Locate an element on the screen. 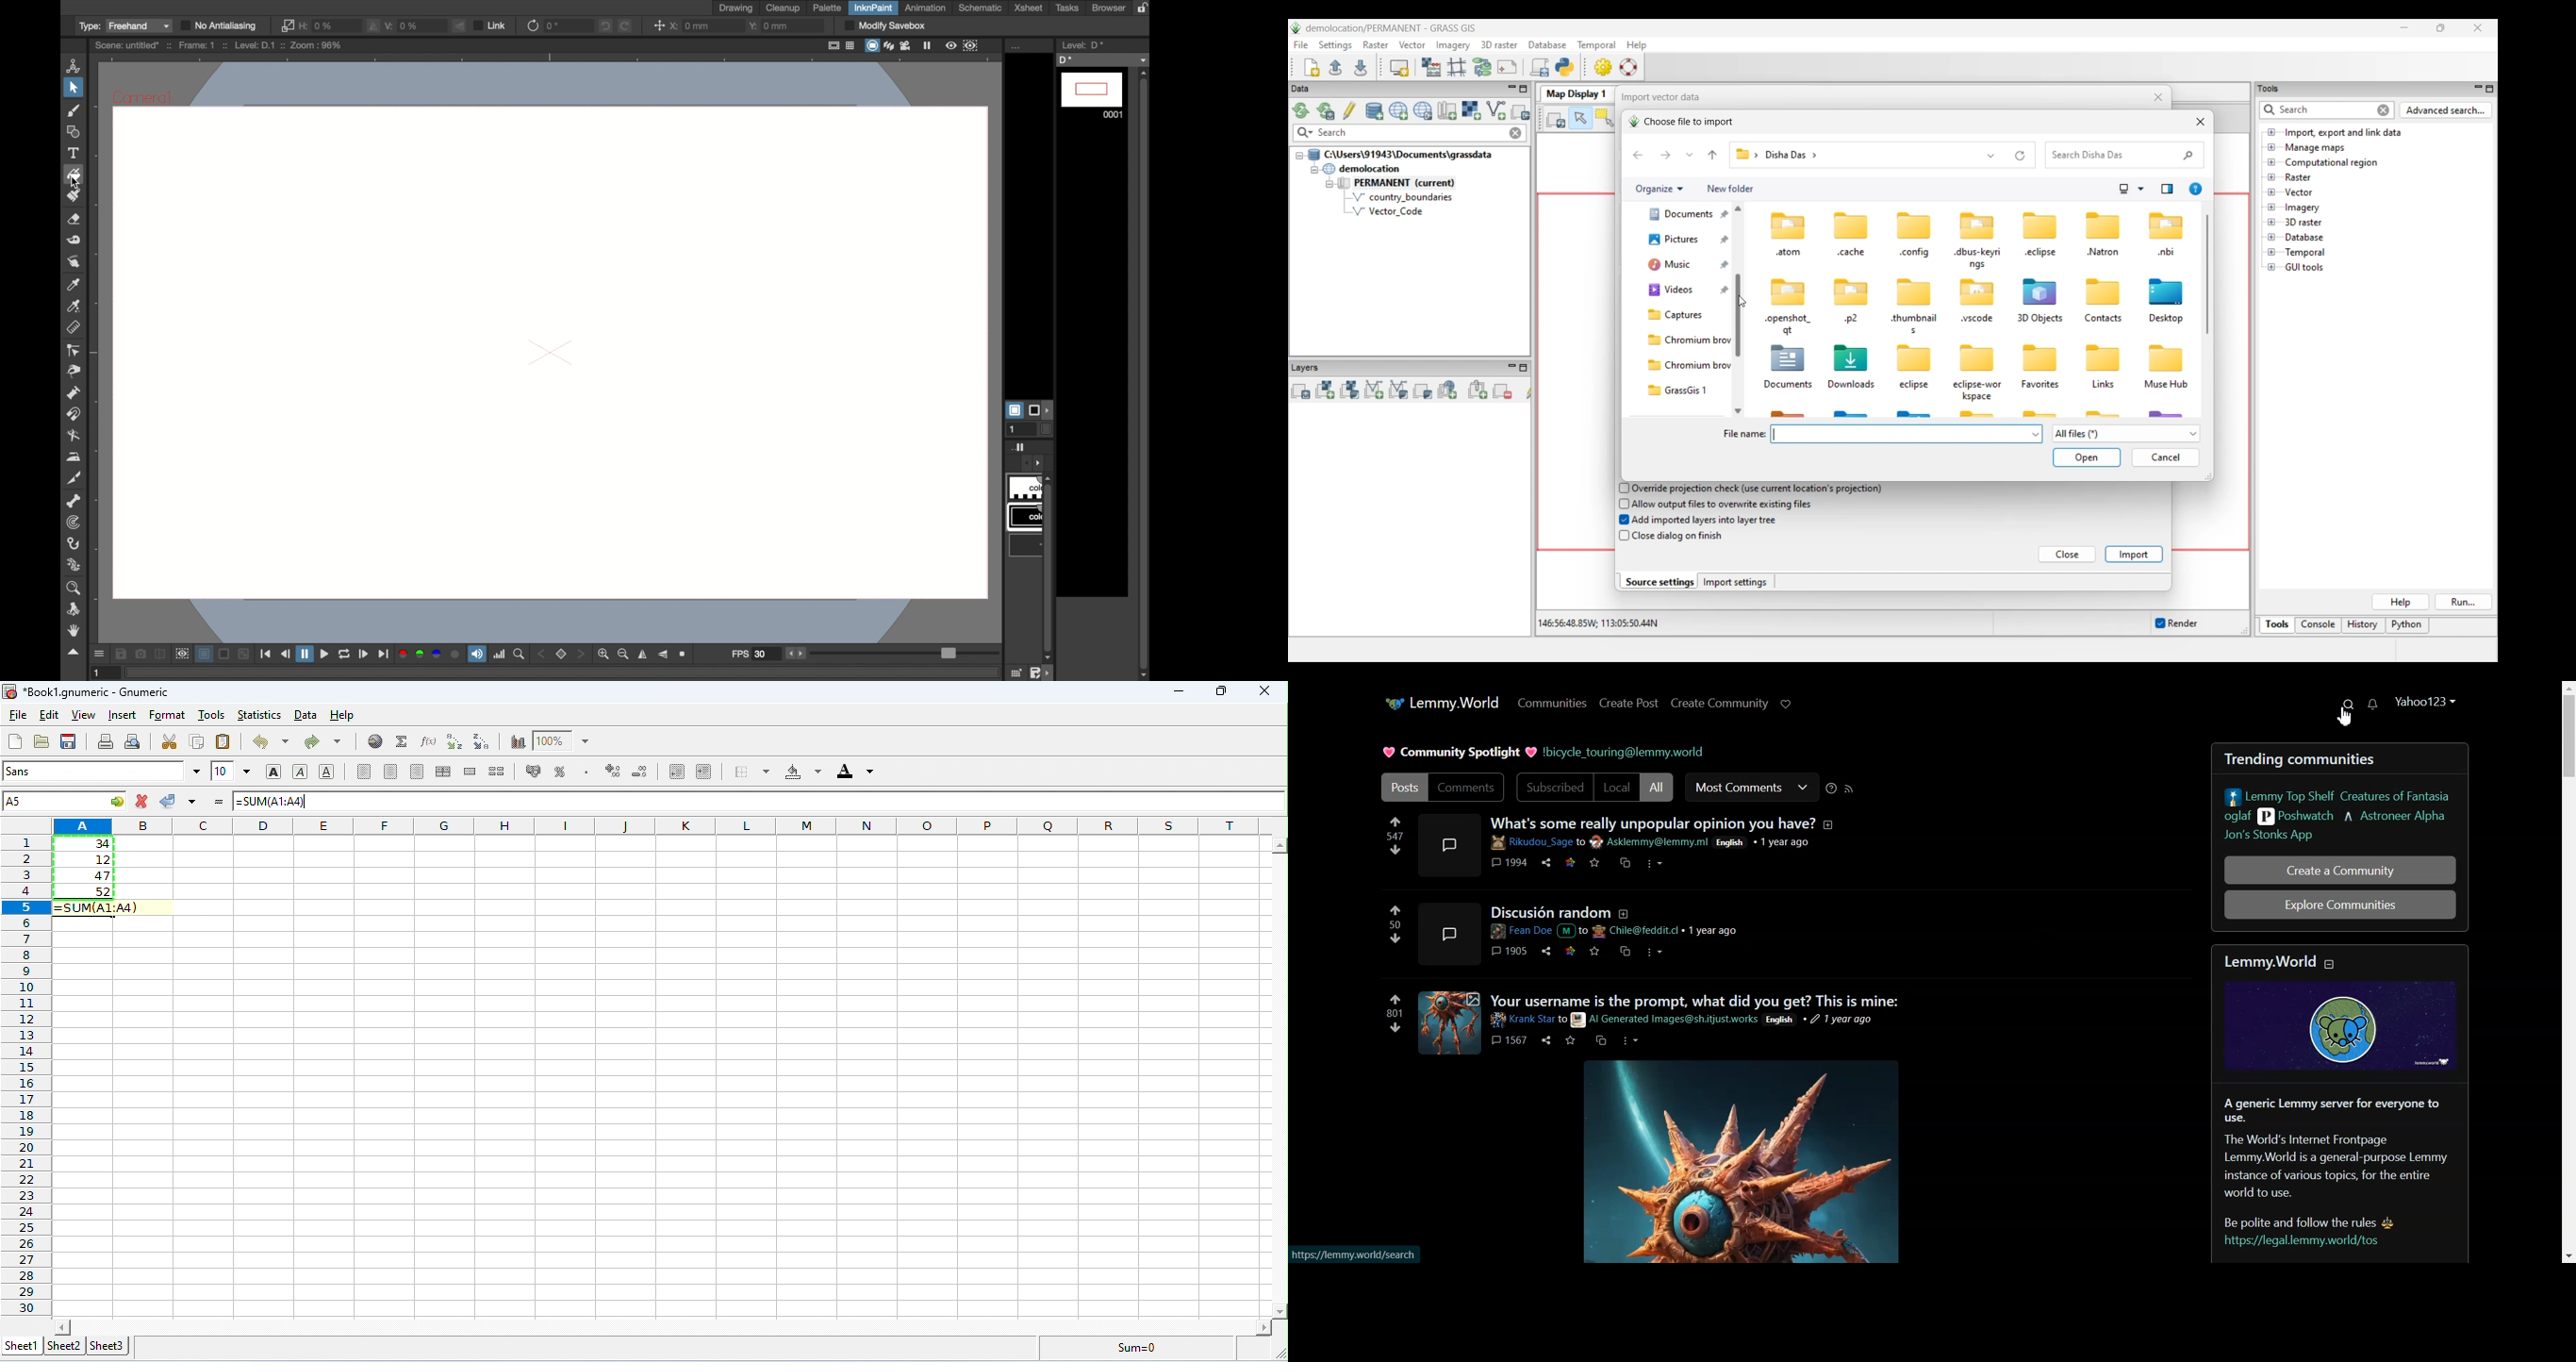  edit is located at coordinates (49, 716).